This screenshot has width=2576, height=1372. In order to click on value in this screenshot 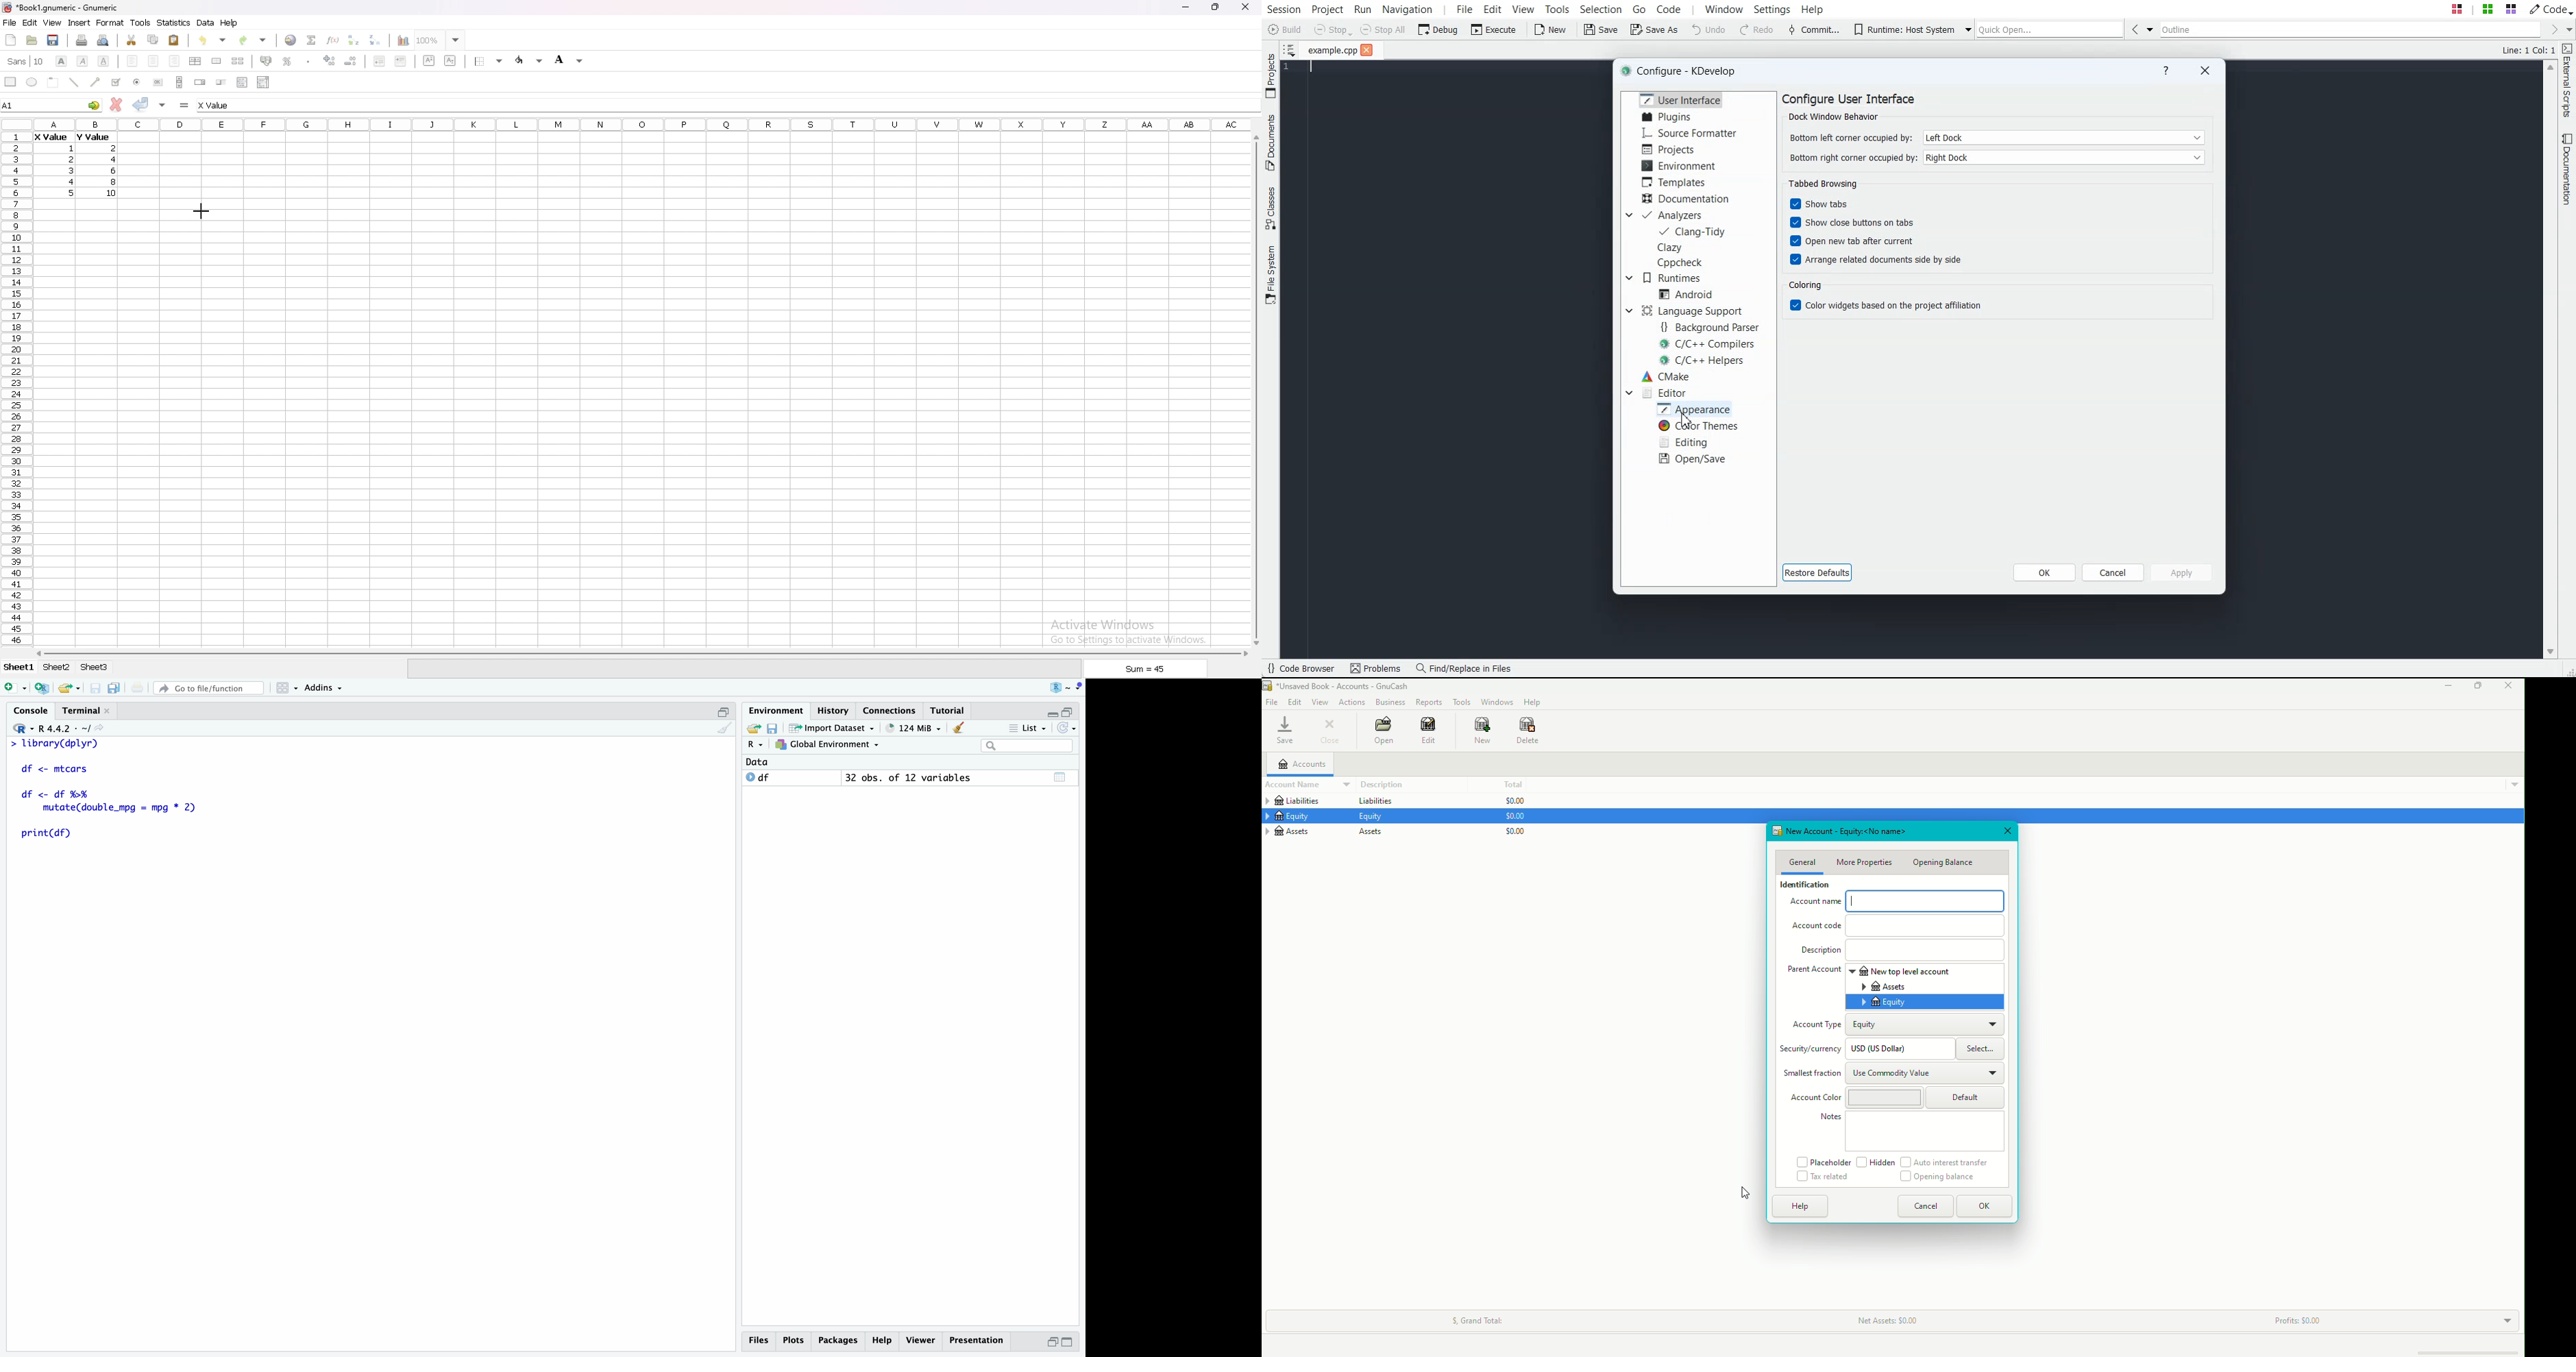, I will do `click(51, 138)`.